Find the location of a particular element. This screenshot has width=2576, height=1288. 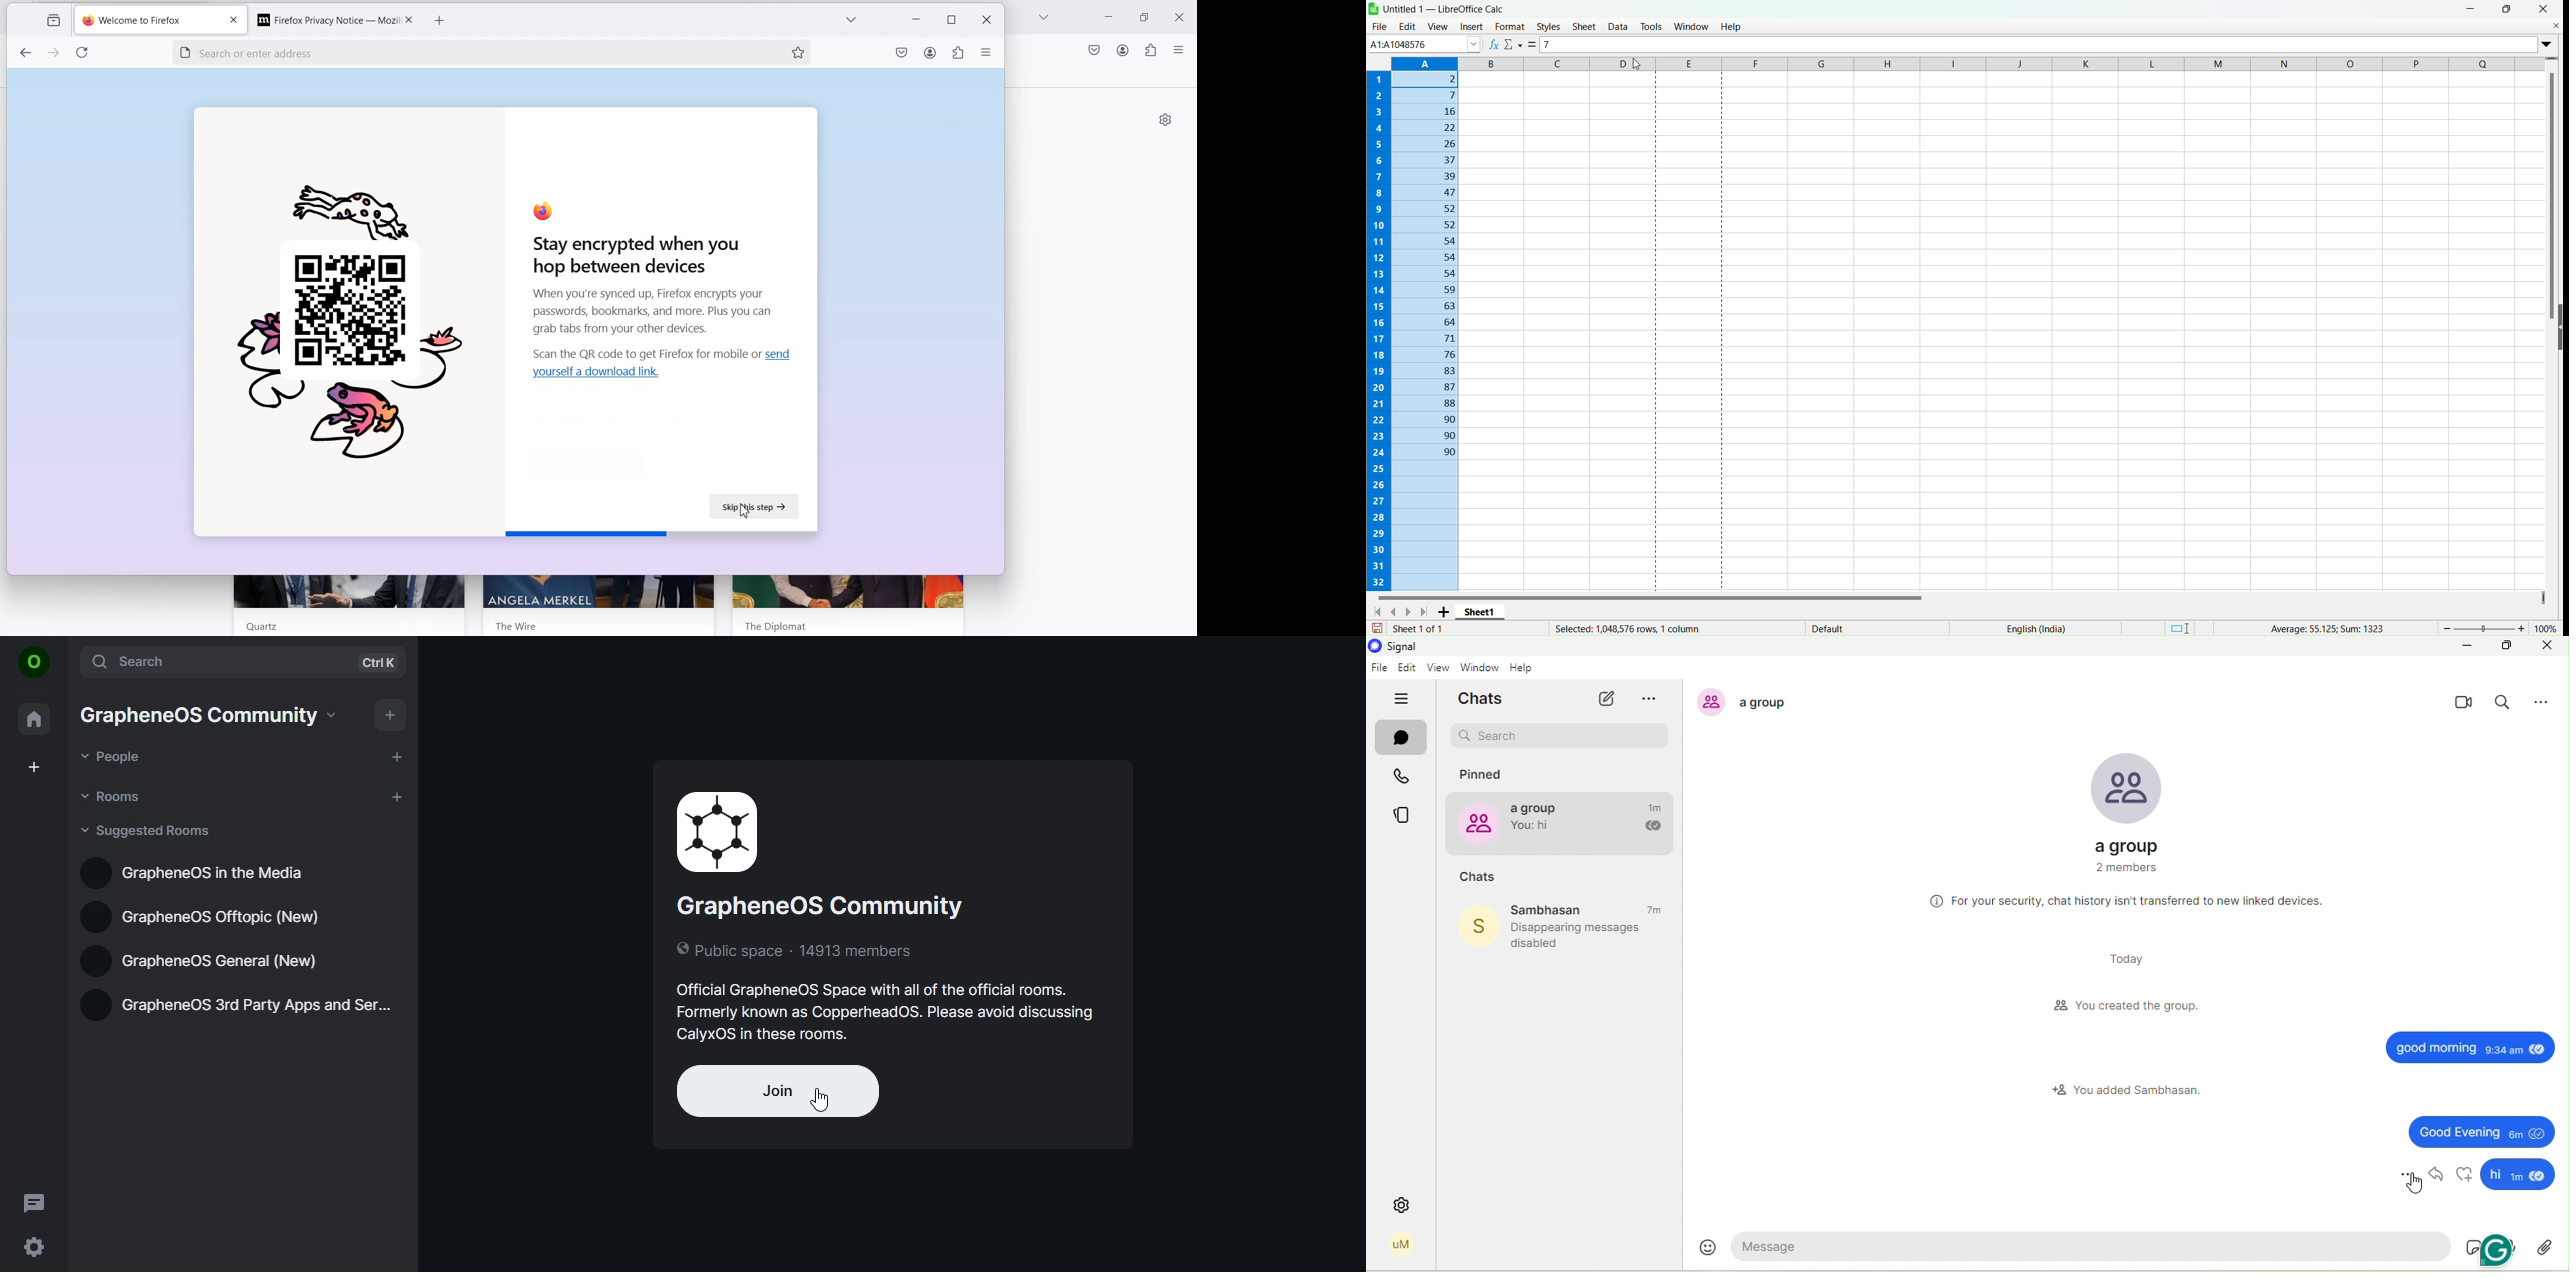

Add is located at coordinates (1446, 612).